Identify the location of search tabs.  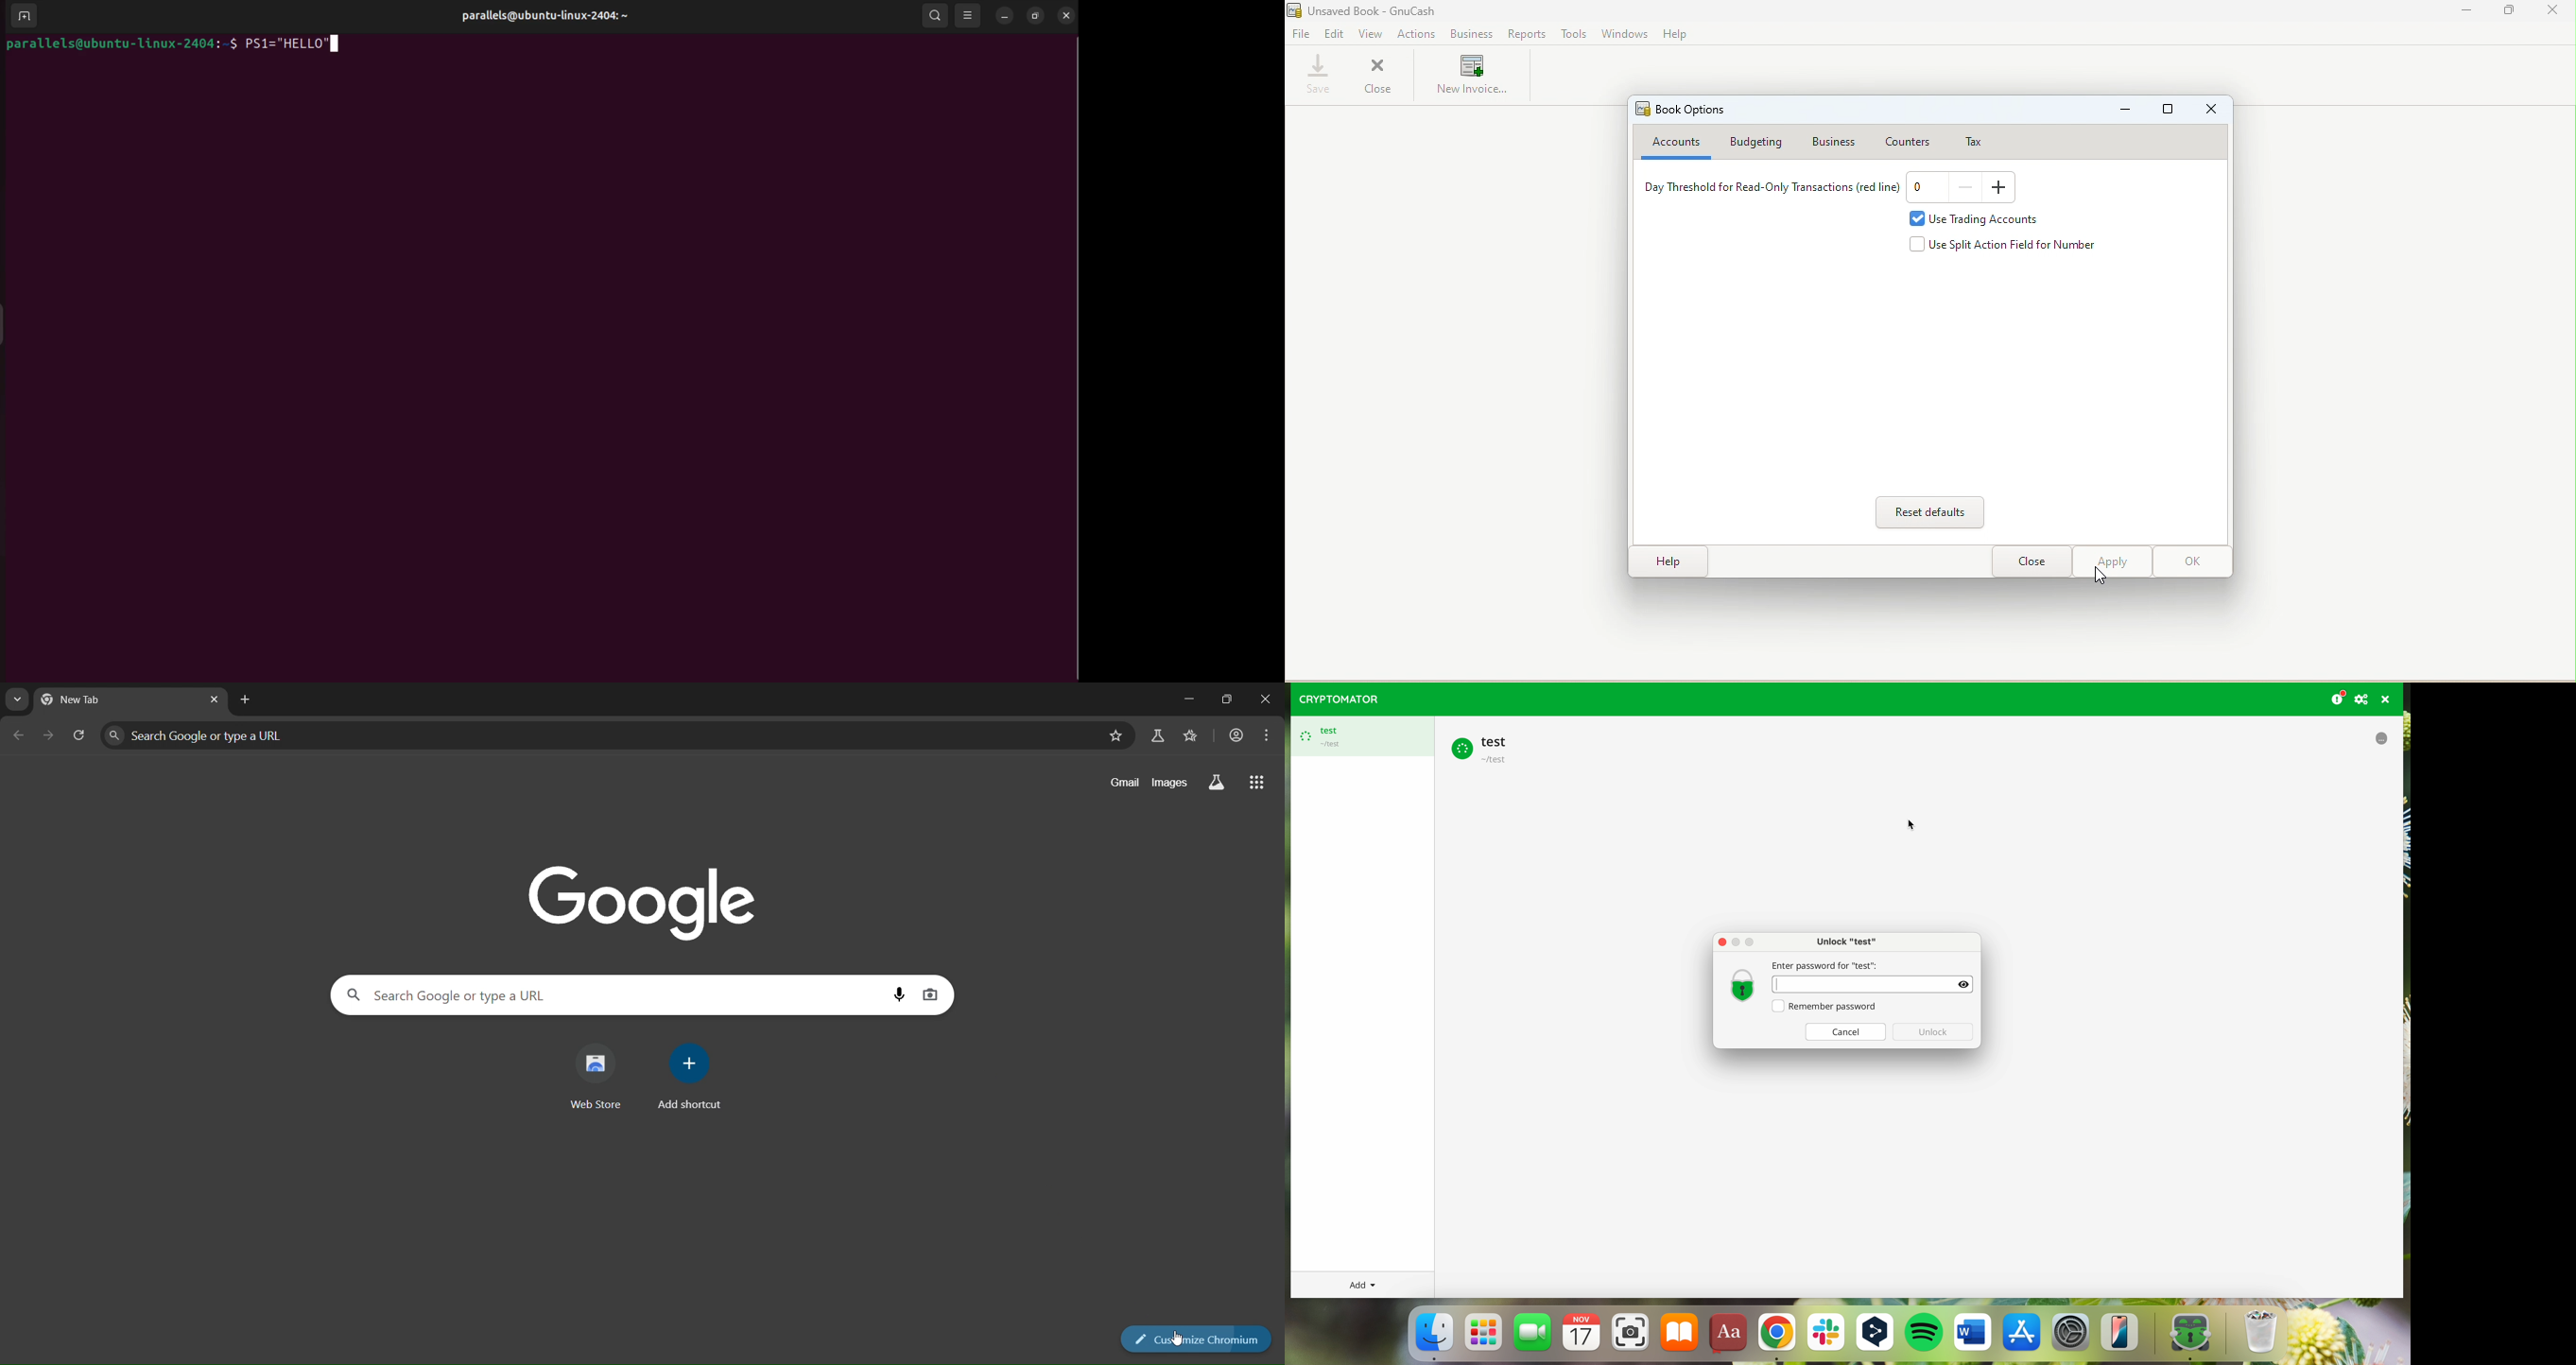
(13, 700).